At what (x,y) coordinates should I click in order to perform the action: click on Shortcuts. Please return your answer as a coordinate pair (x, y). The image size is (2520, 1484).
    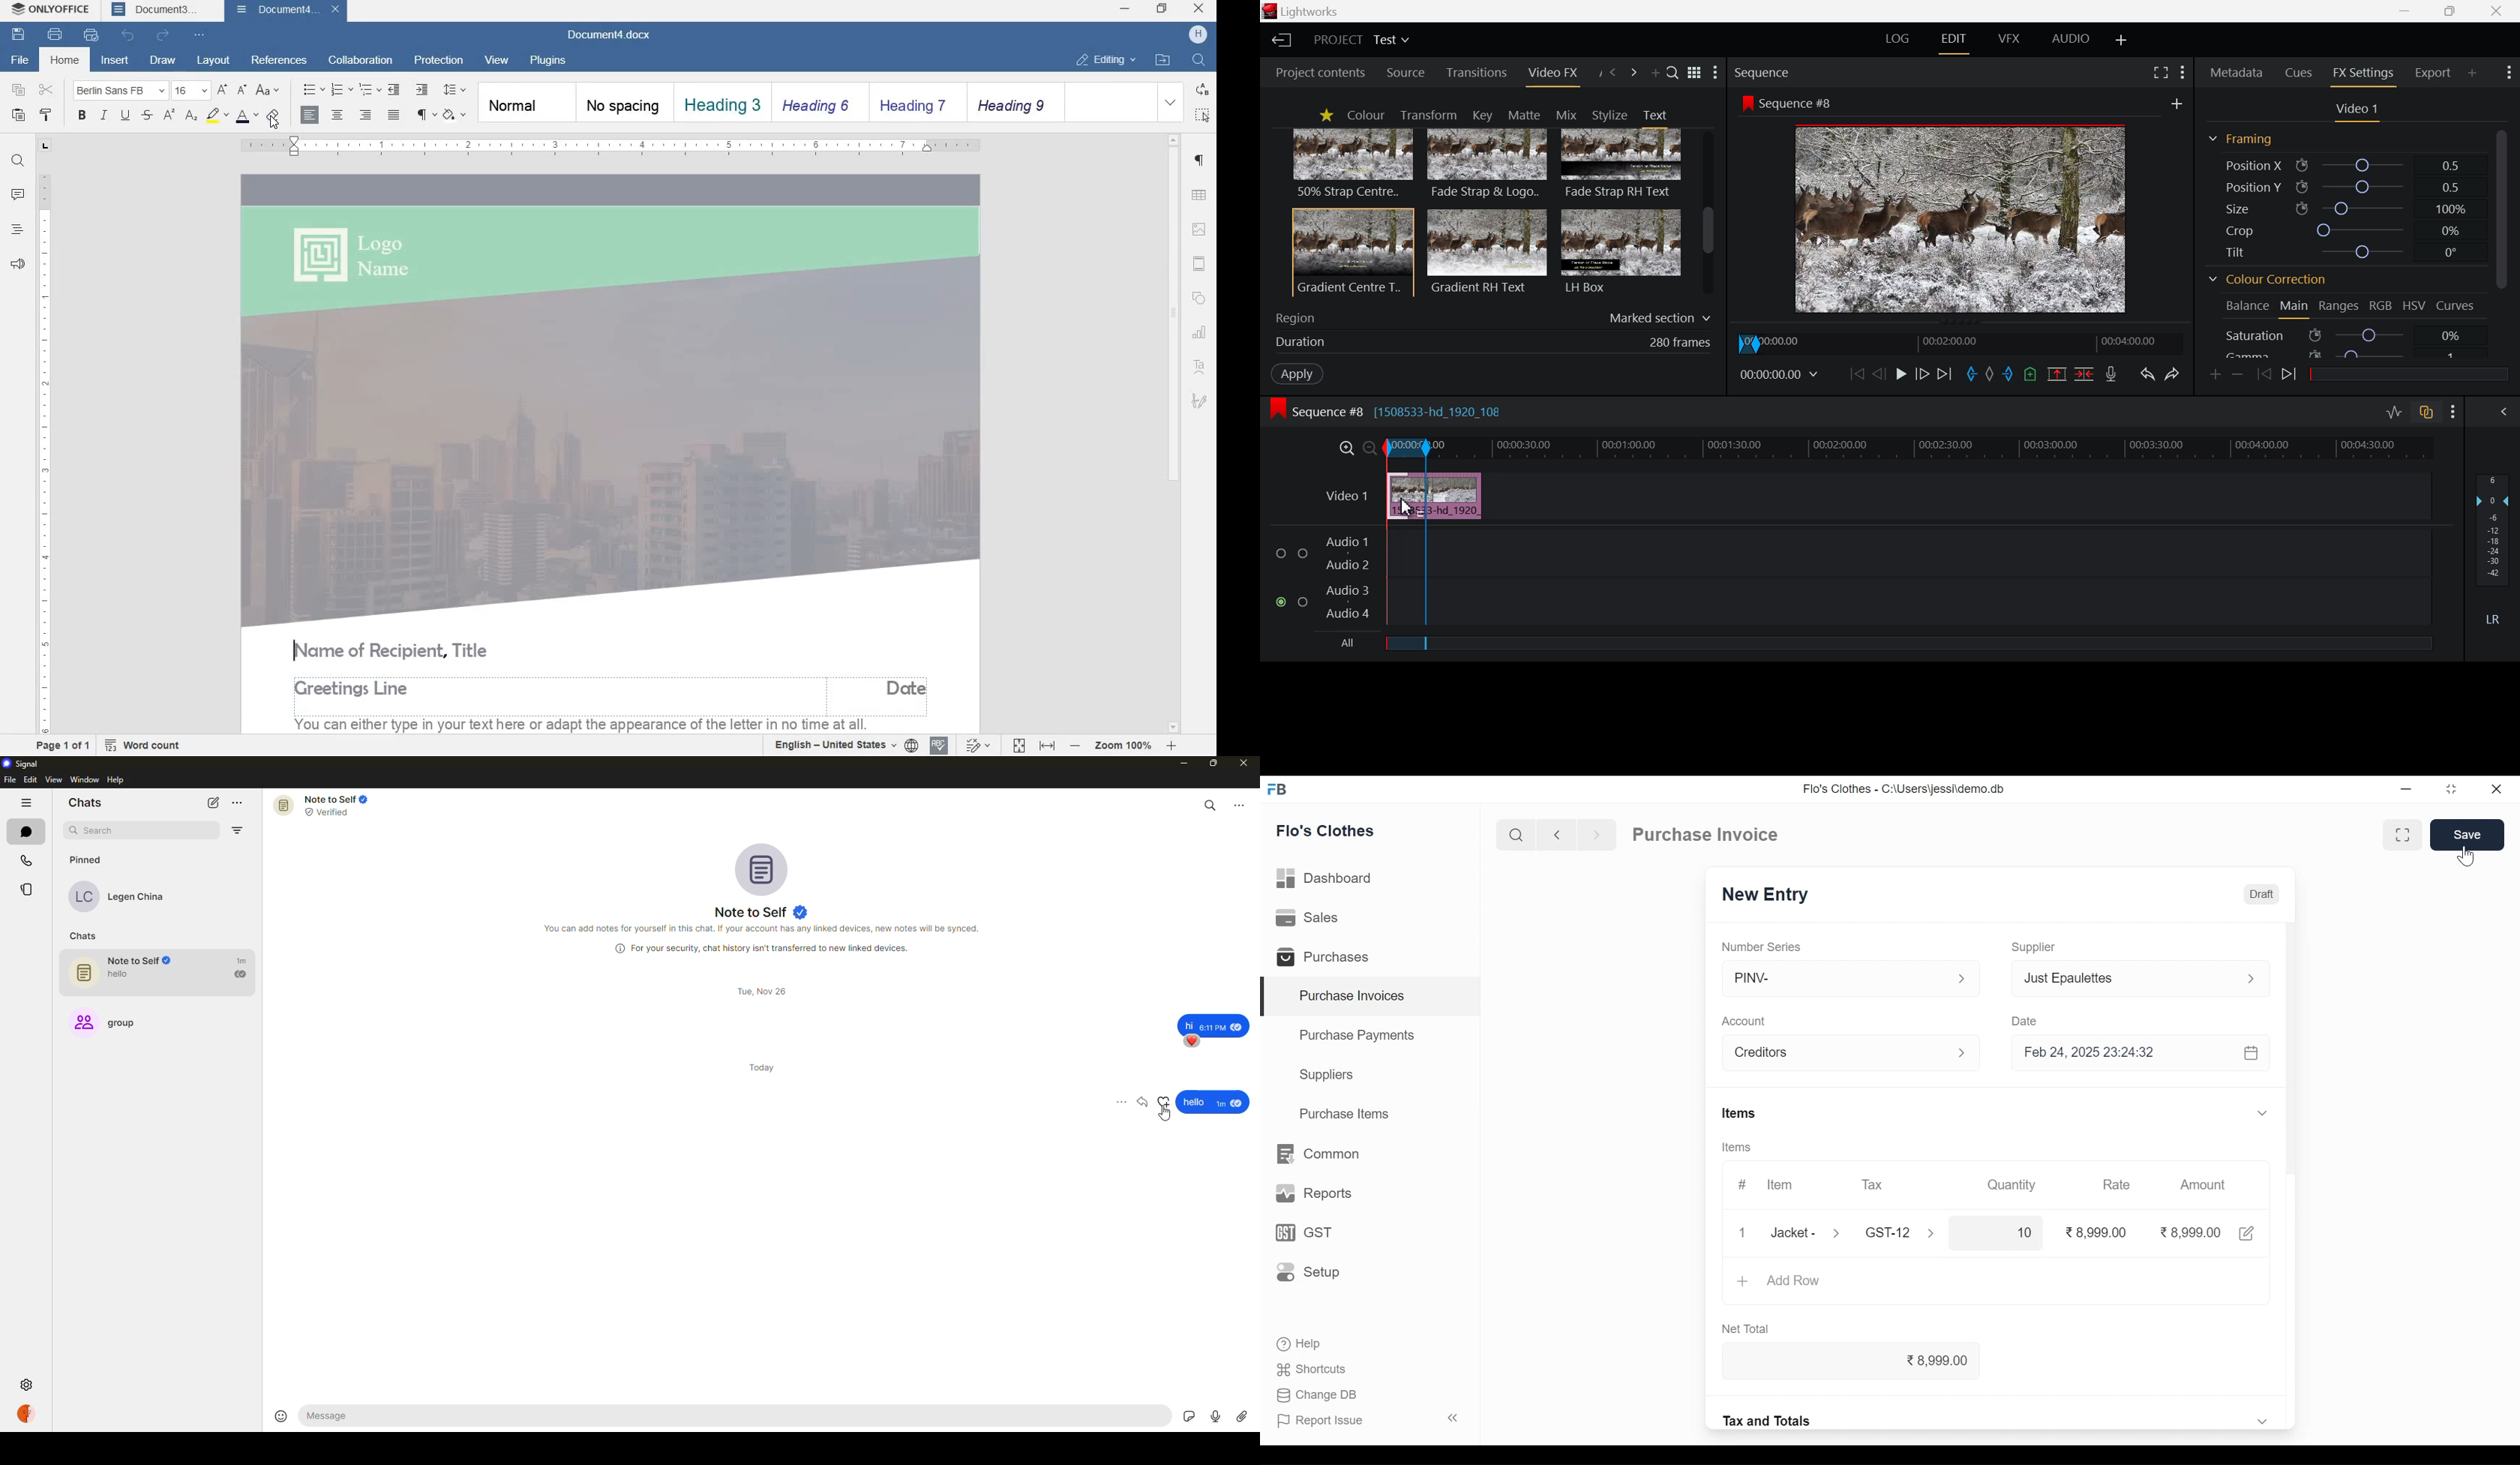
    Looking at the image, I should click on (1312, 1370).